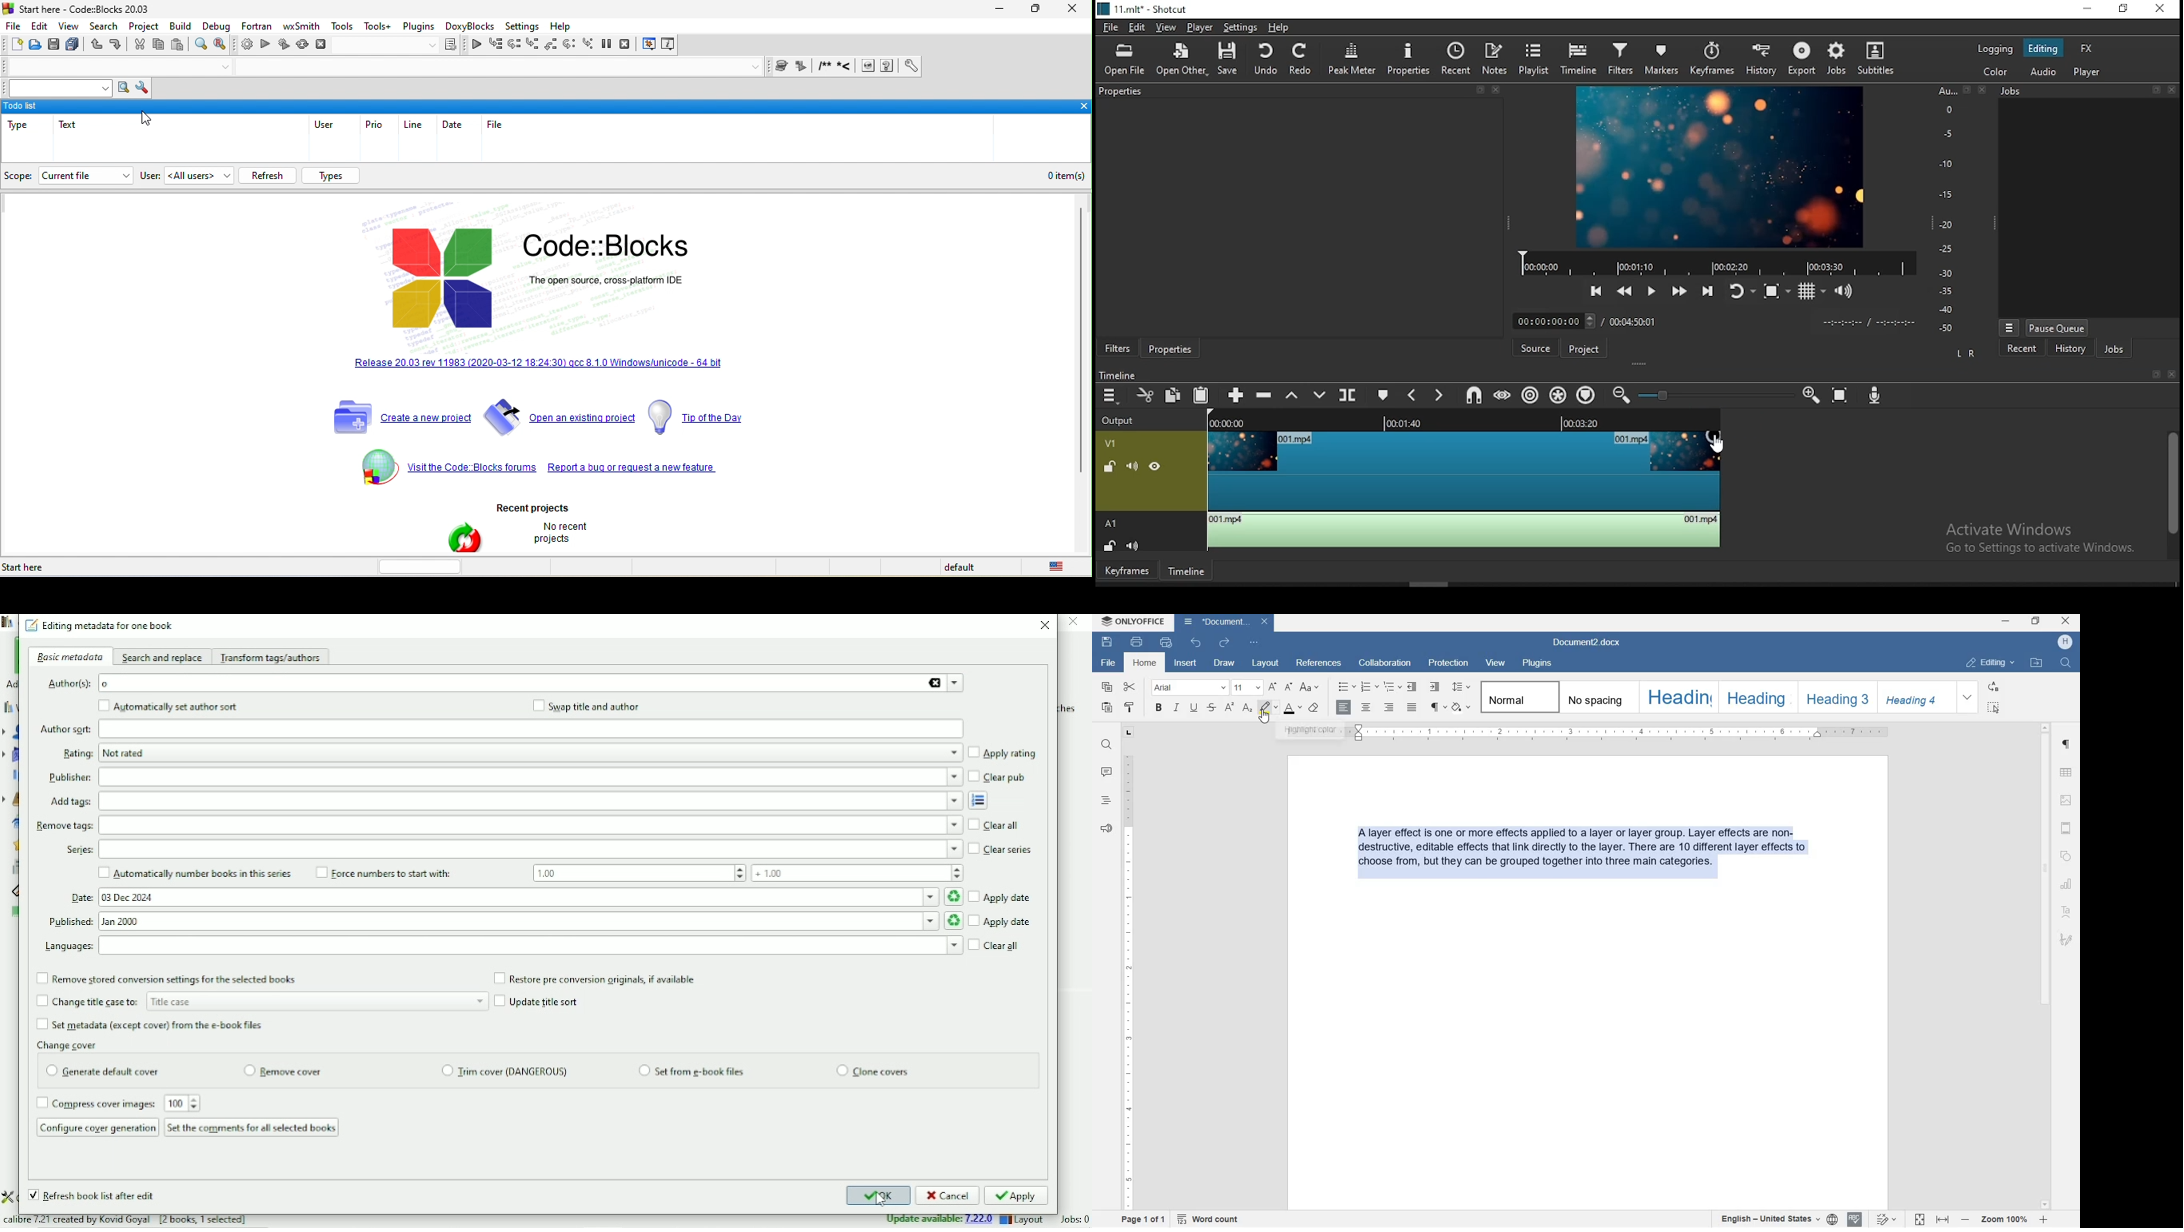 The height and width of the screenshot is (1232, 2184). I want to click on elapsed time, so click(1550, 322).